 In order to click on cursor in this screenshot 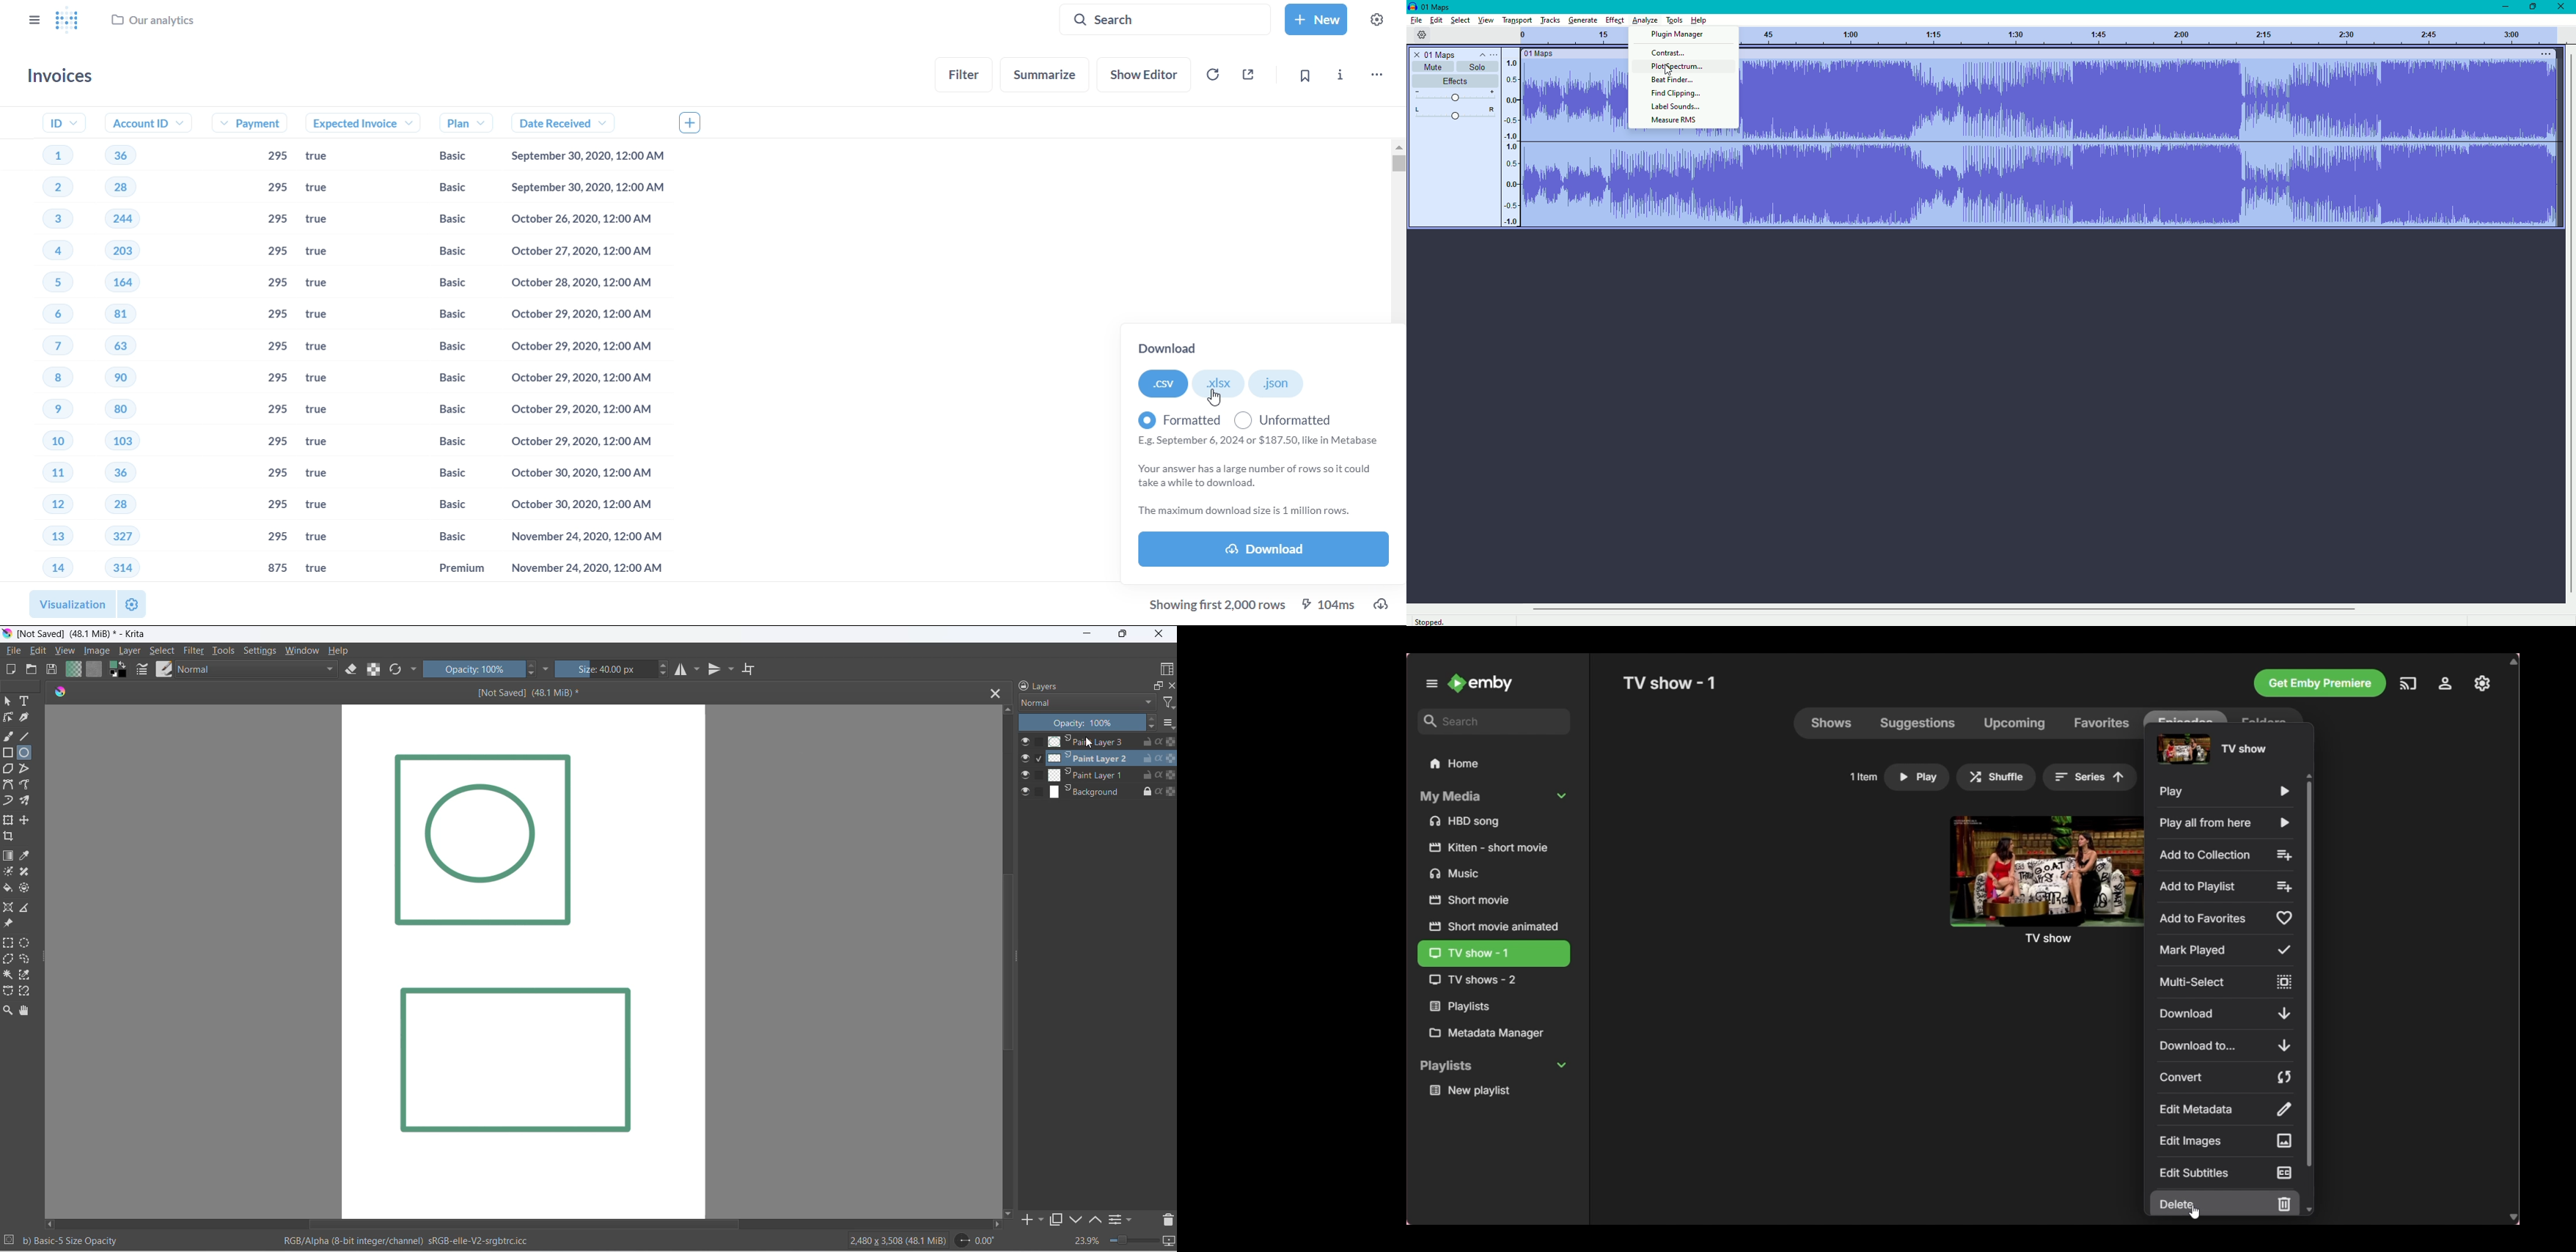, I will do `click(1215, 398)`.